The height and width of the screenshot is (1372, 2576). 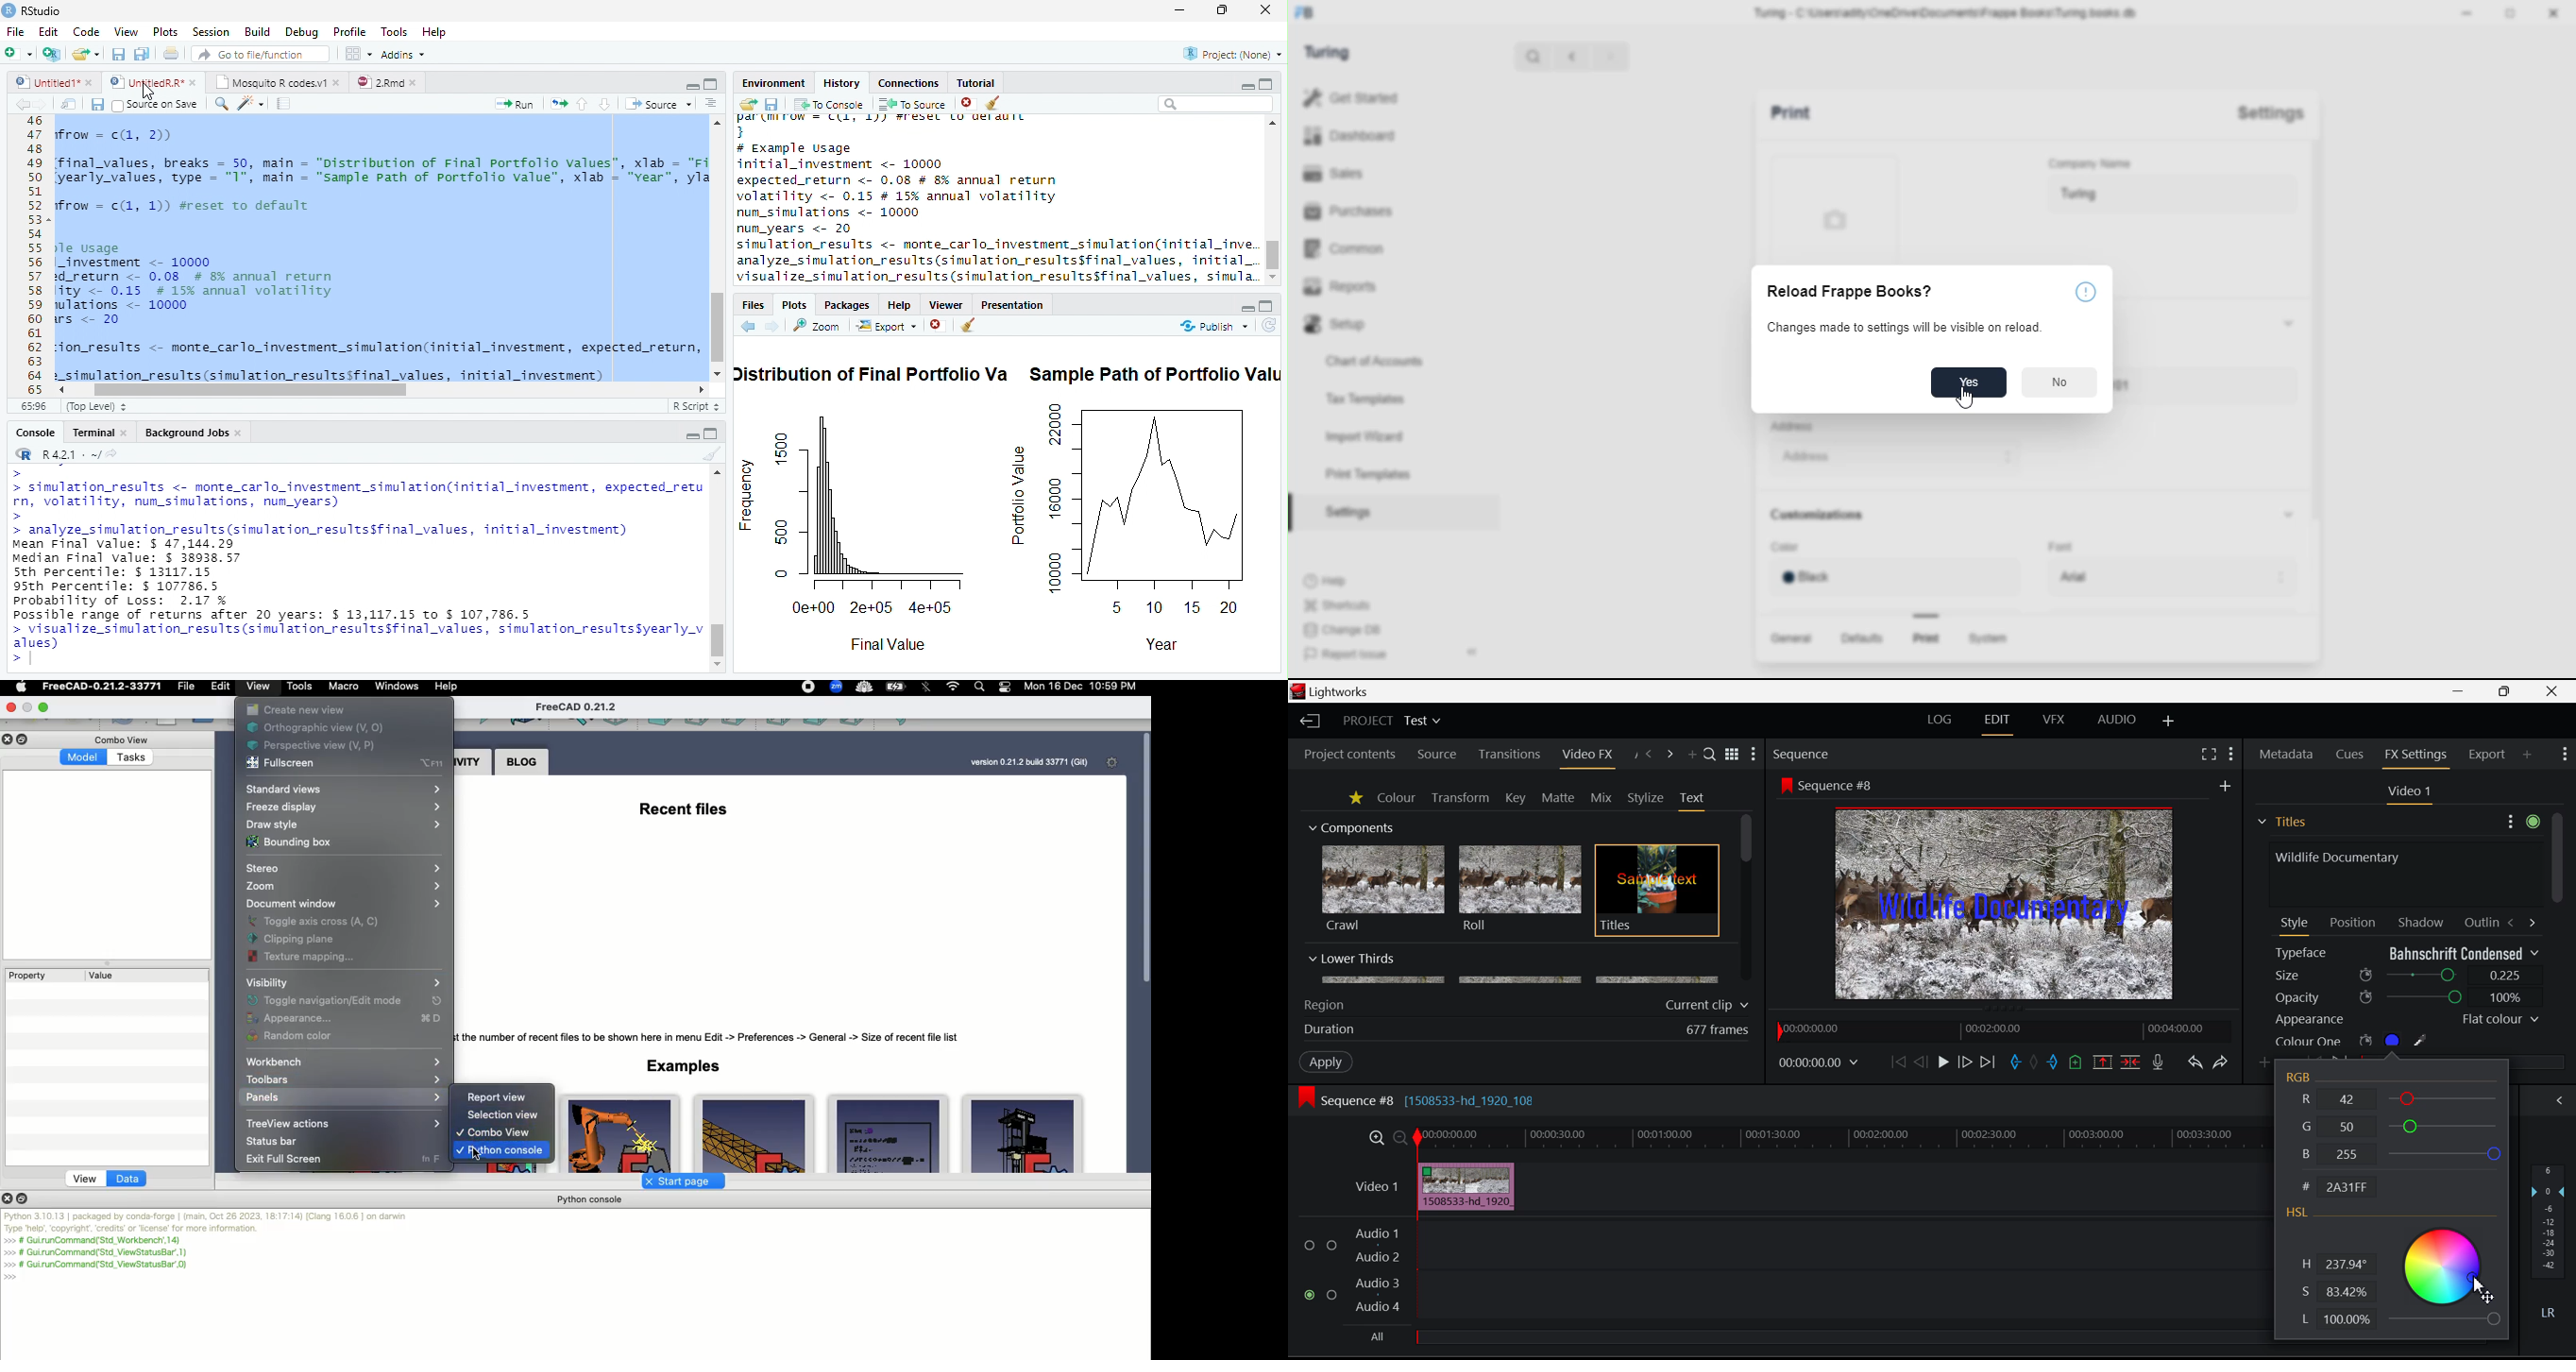 What do you see at coordinates (969, 327) in the screenshot?
I see `Clear` at bounding box center [969, 327].